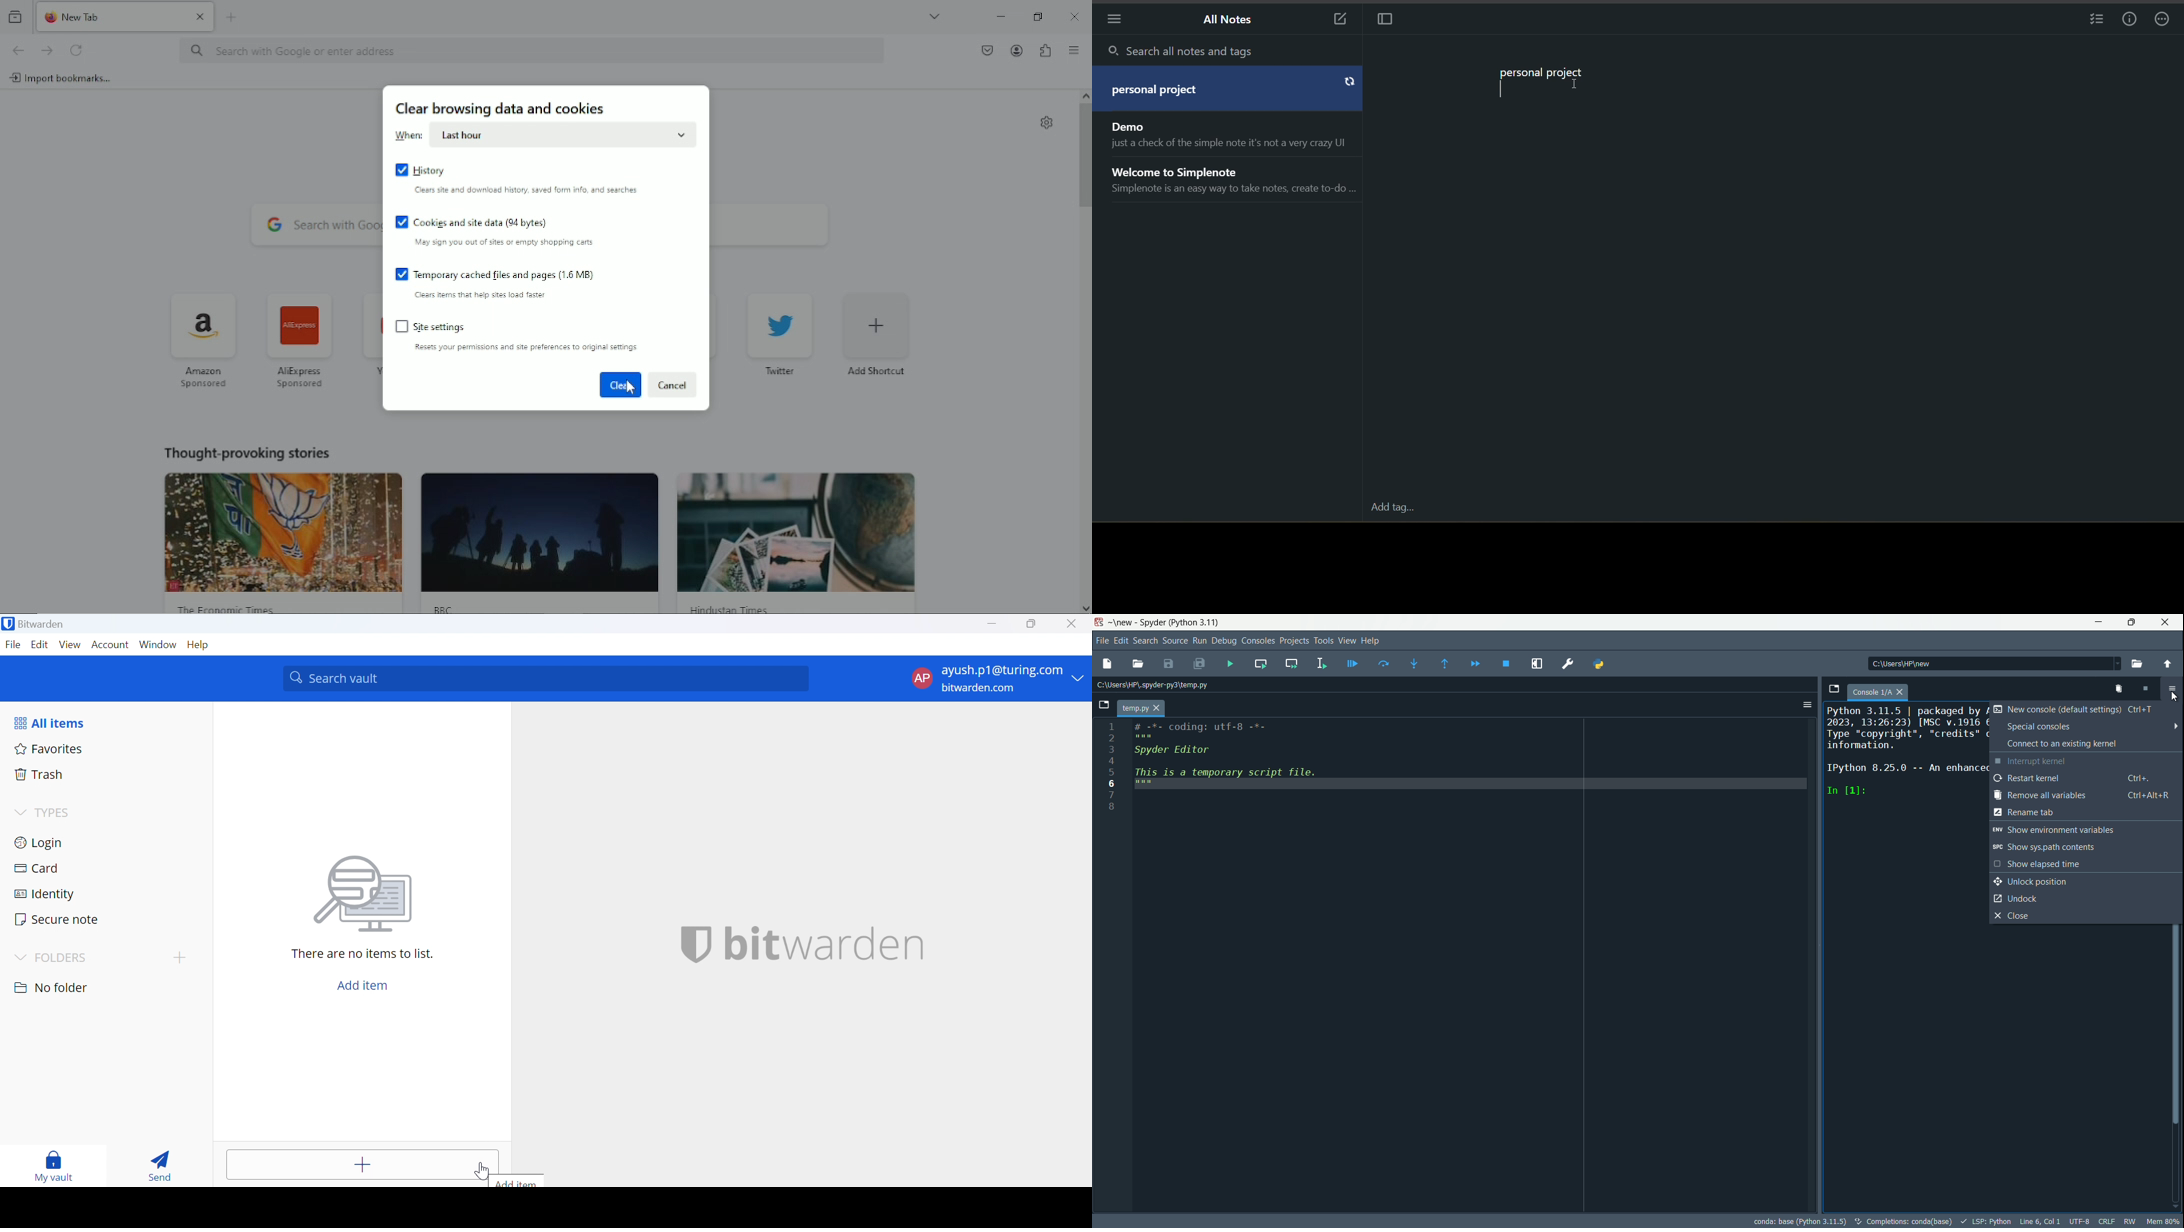  I want to click on options, so click(2172, 688).